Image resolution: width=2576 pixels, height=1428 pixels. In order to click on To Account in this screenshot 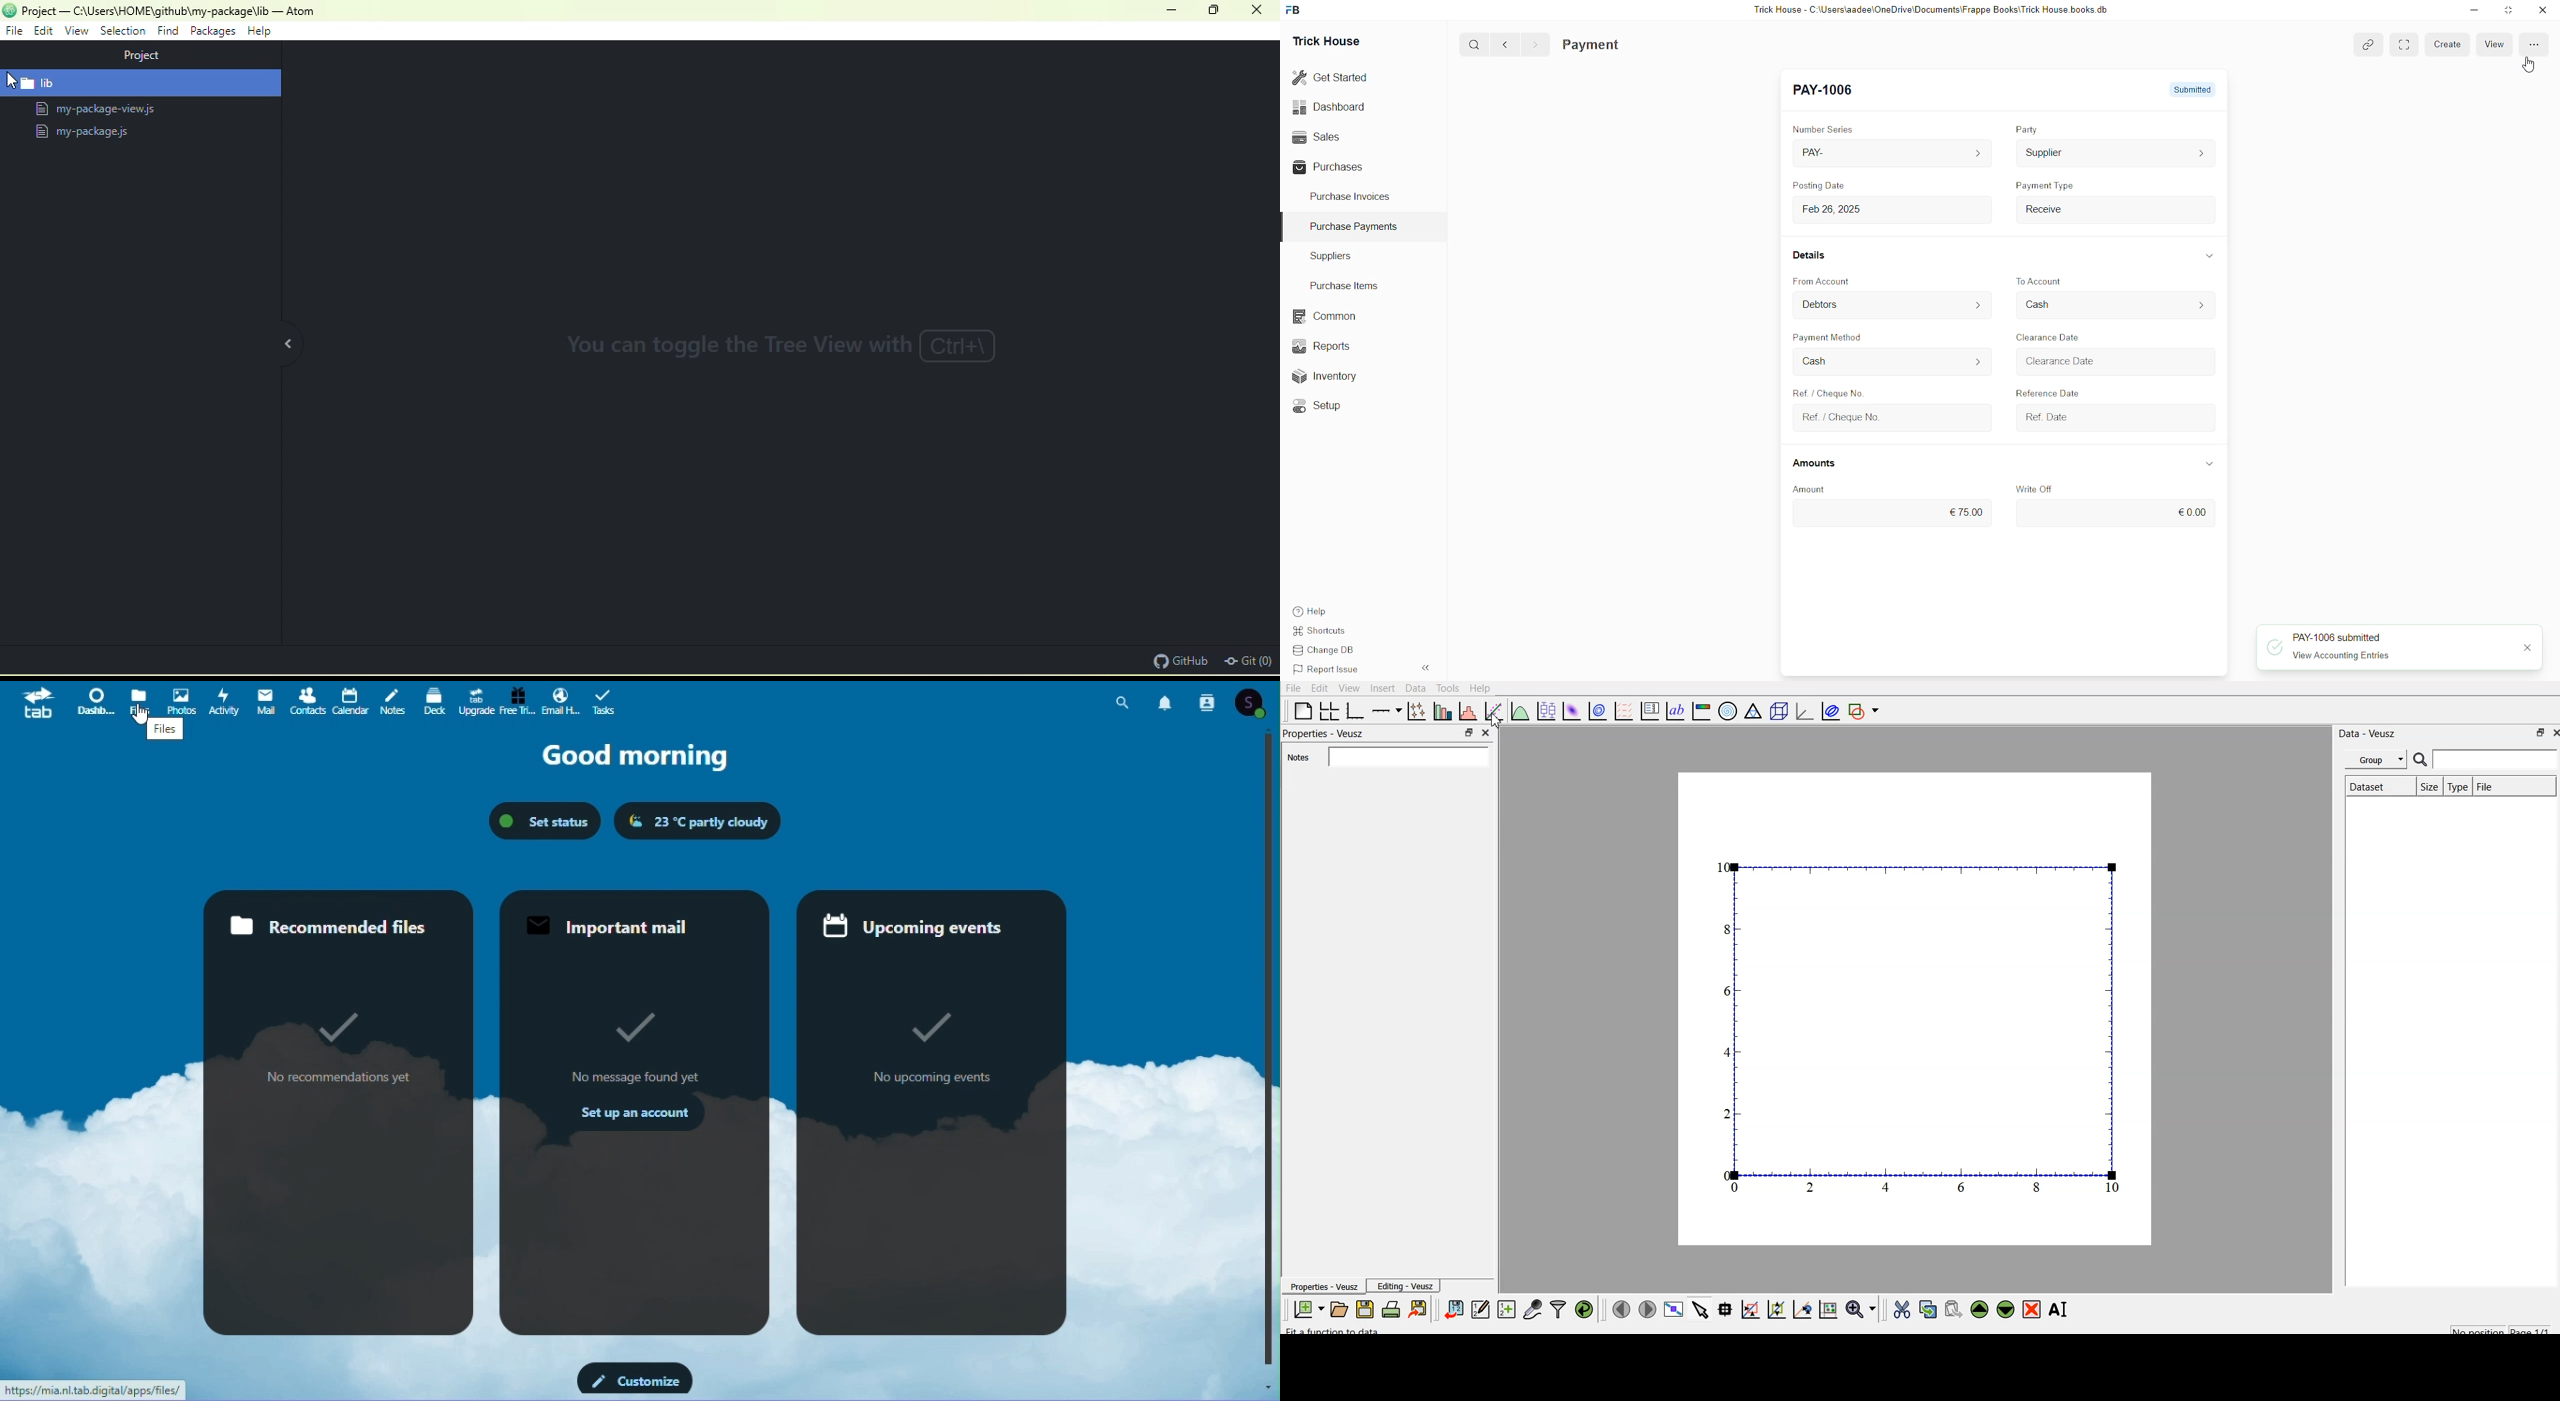, I will do `click(2040, 276)`.